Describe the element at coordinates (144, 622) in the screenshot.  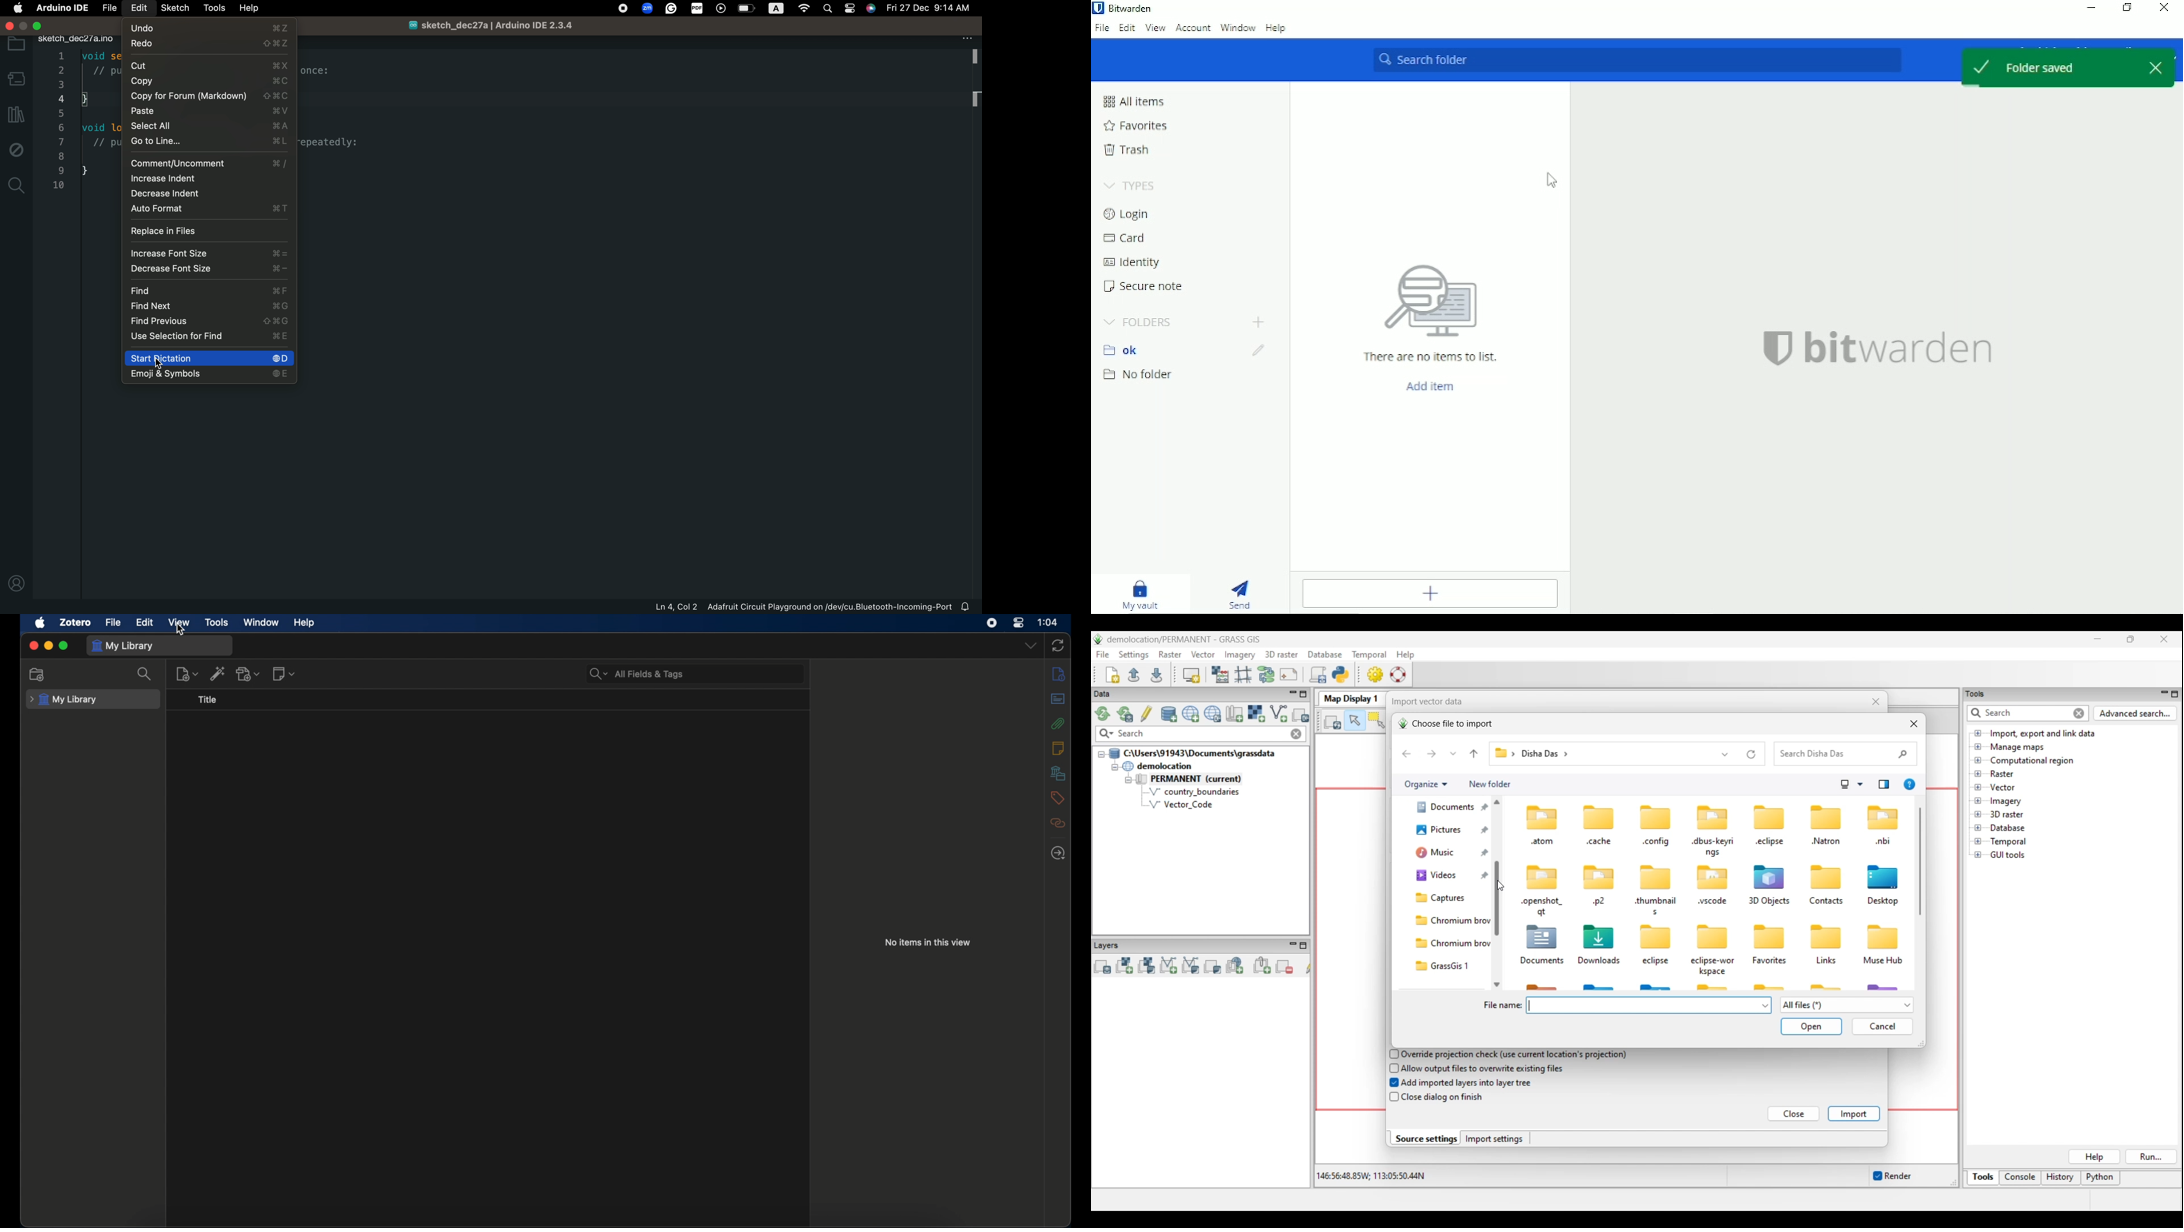
I see `edit` at that location.